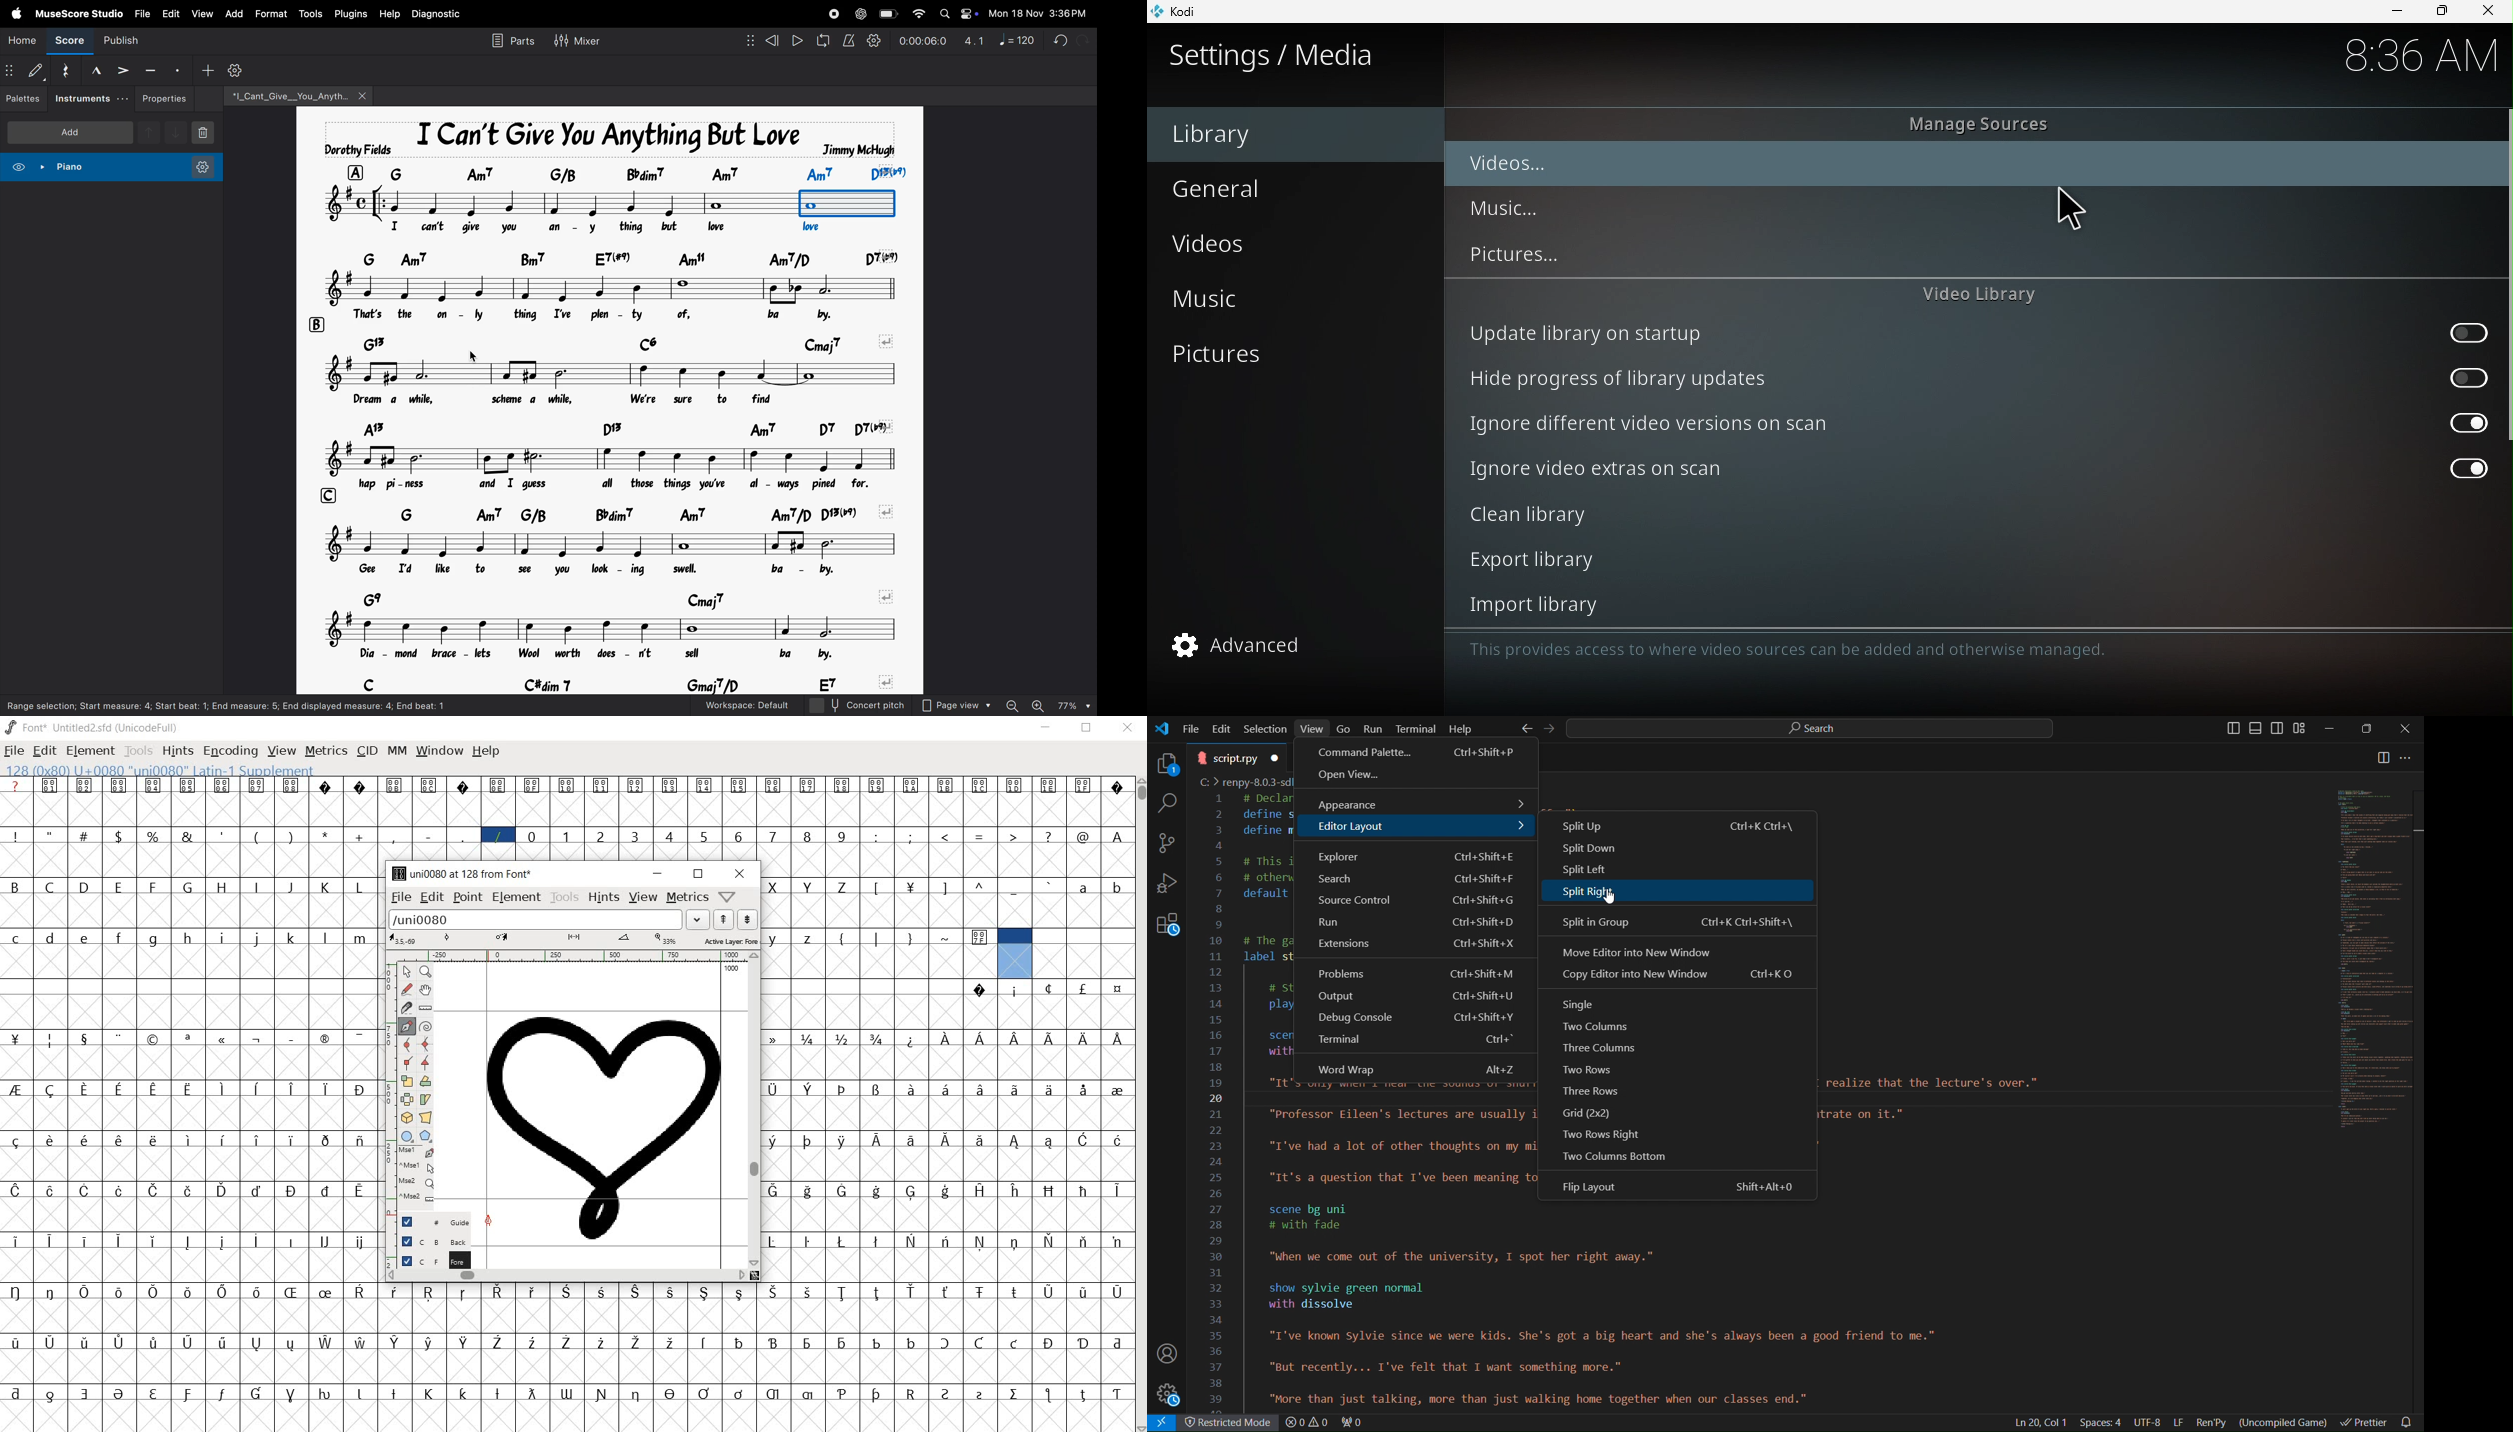 This screenshot has width=2520, height=1456. Describe the element at coordinates (47, 168) in the screenshot. I see `piano` at that location.